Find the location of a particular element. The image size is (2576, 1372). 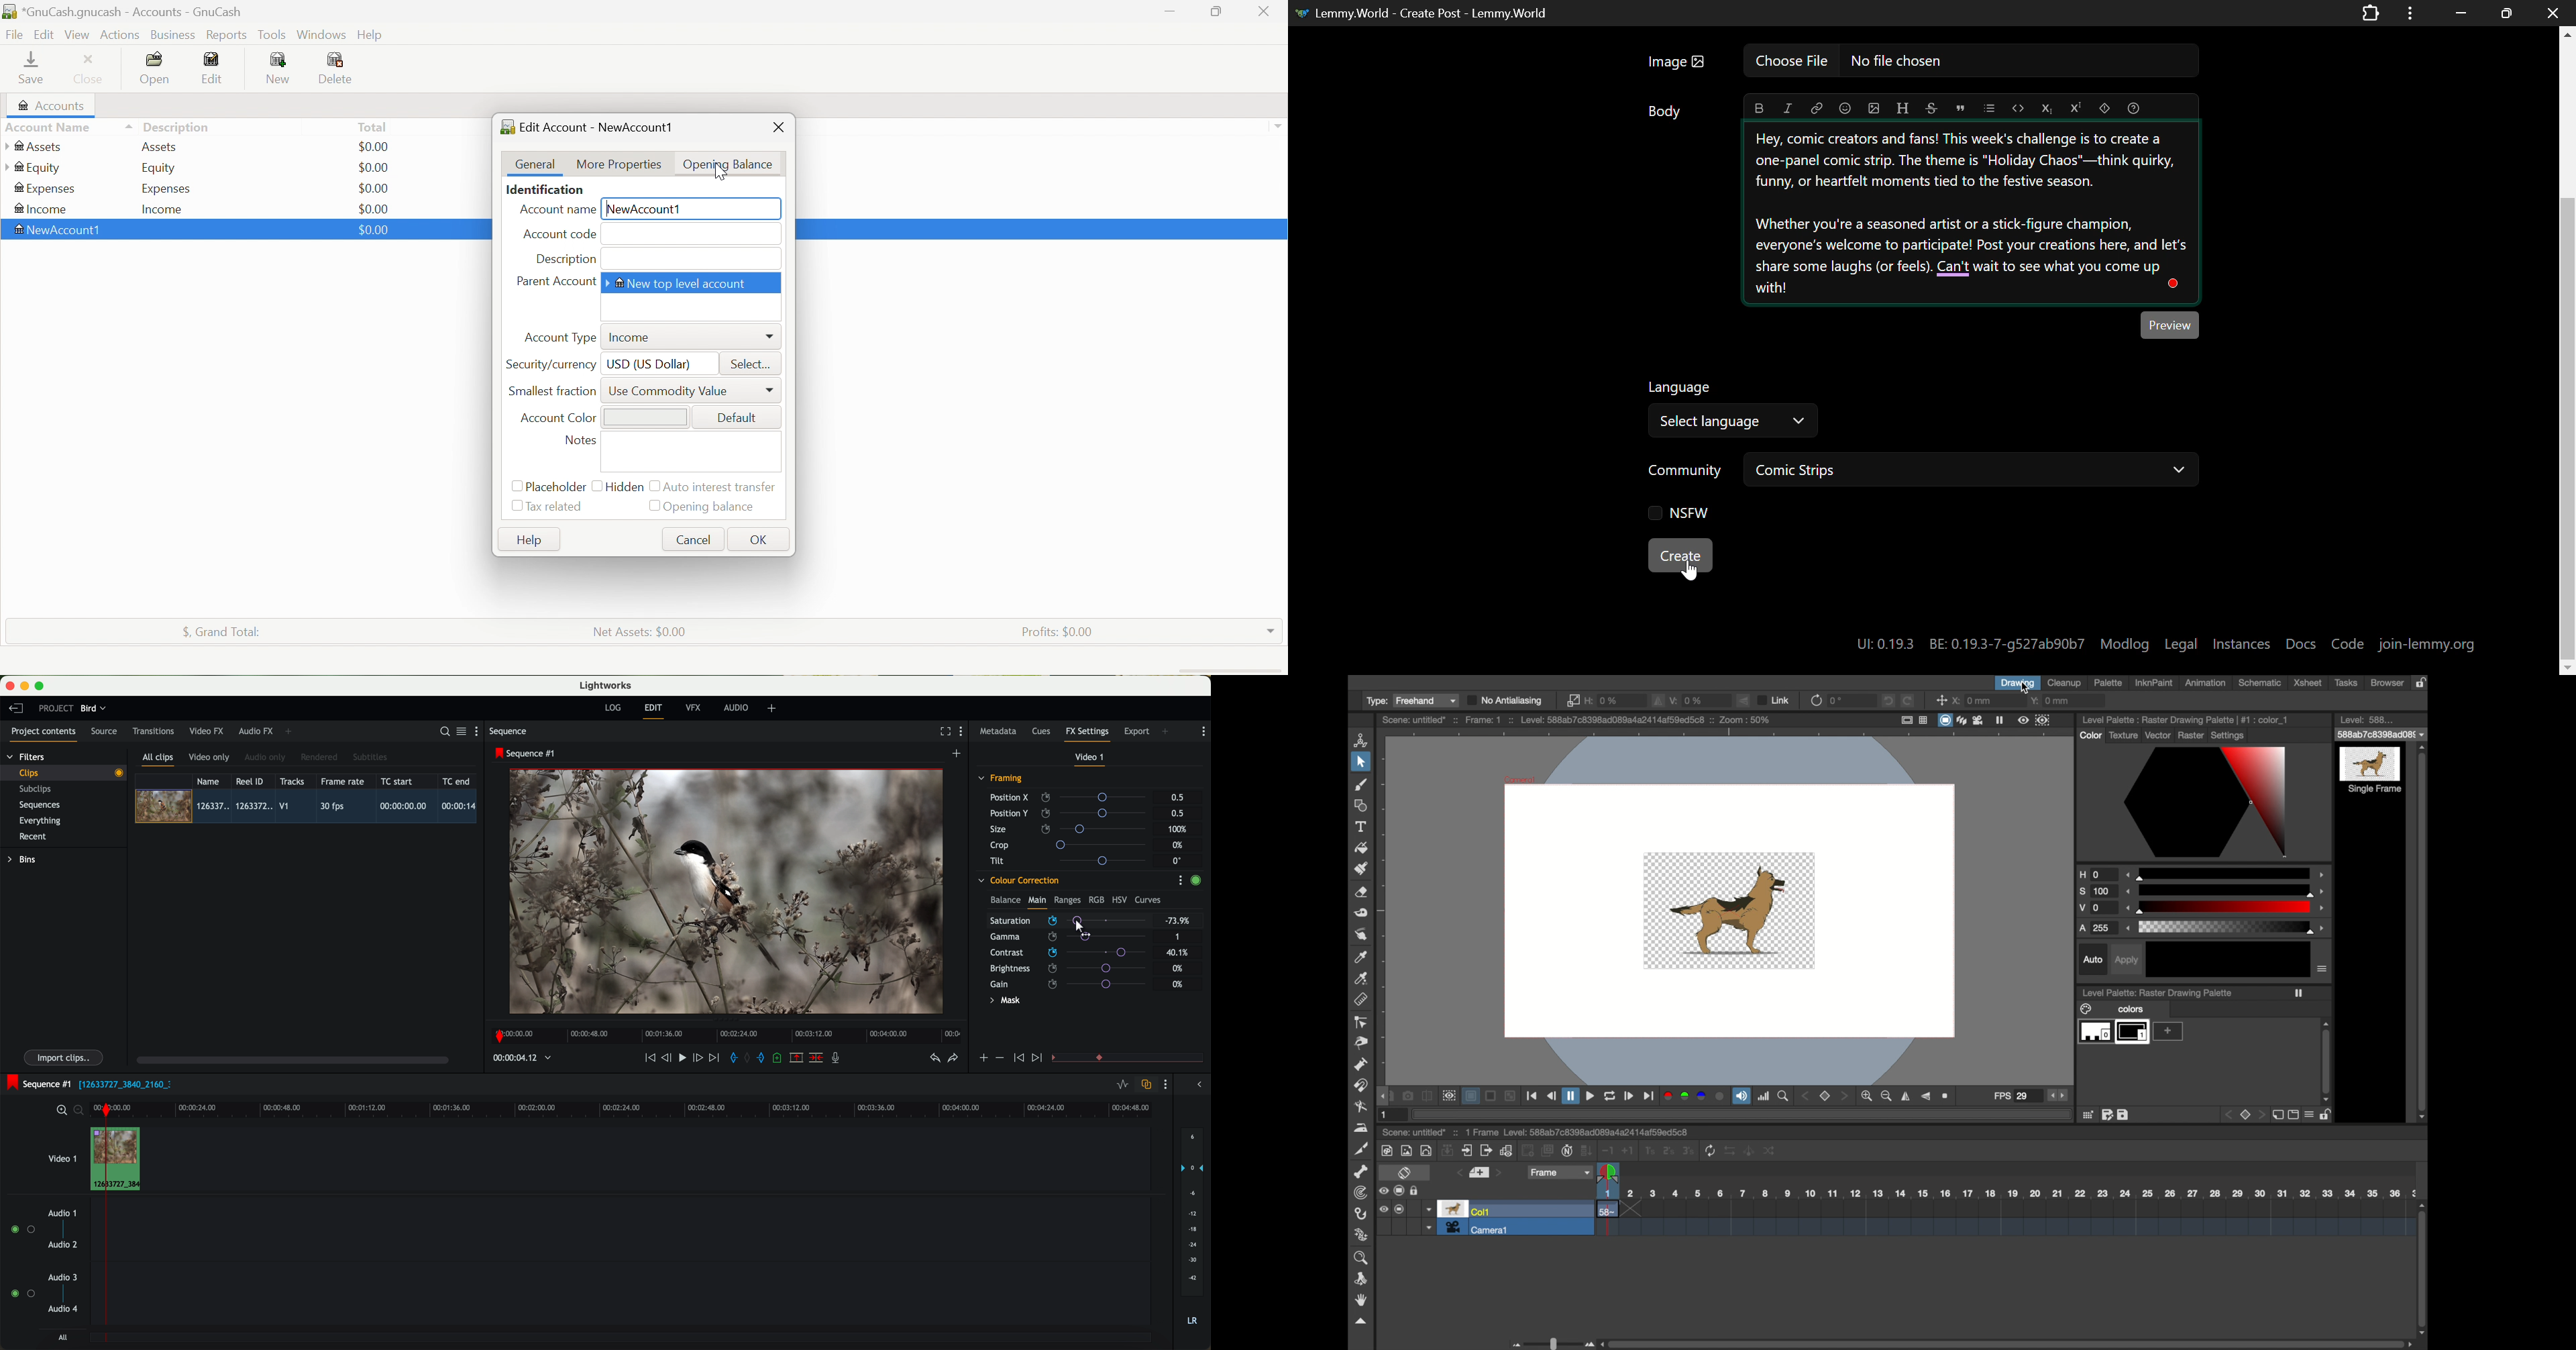

video 1 is located at coordinates (61, 1157).